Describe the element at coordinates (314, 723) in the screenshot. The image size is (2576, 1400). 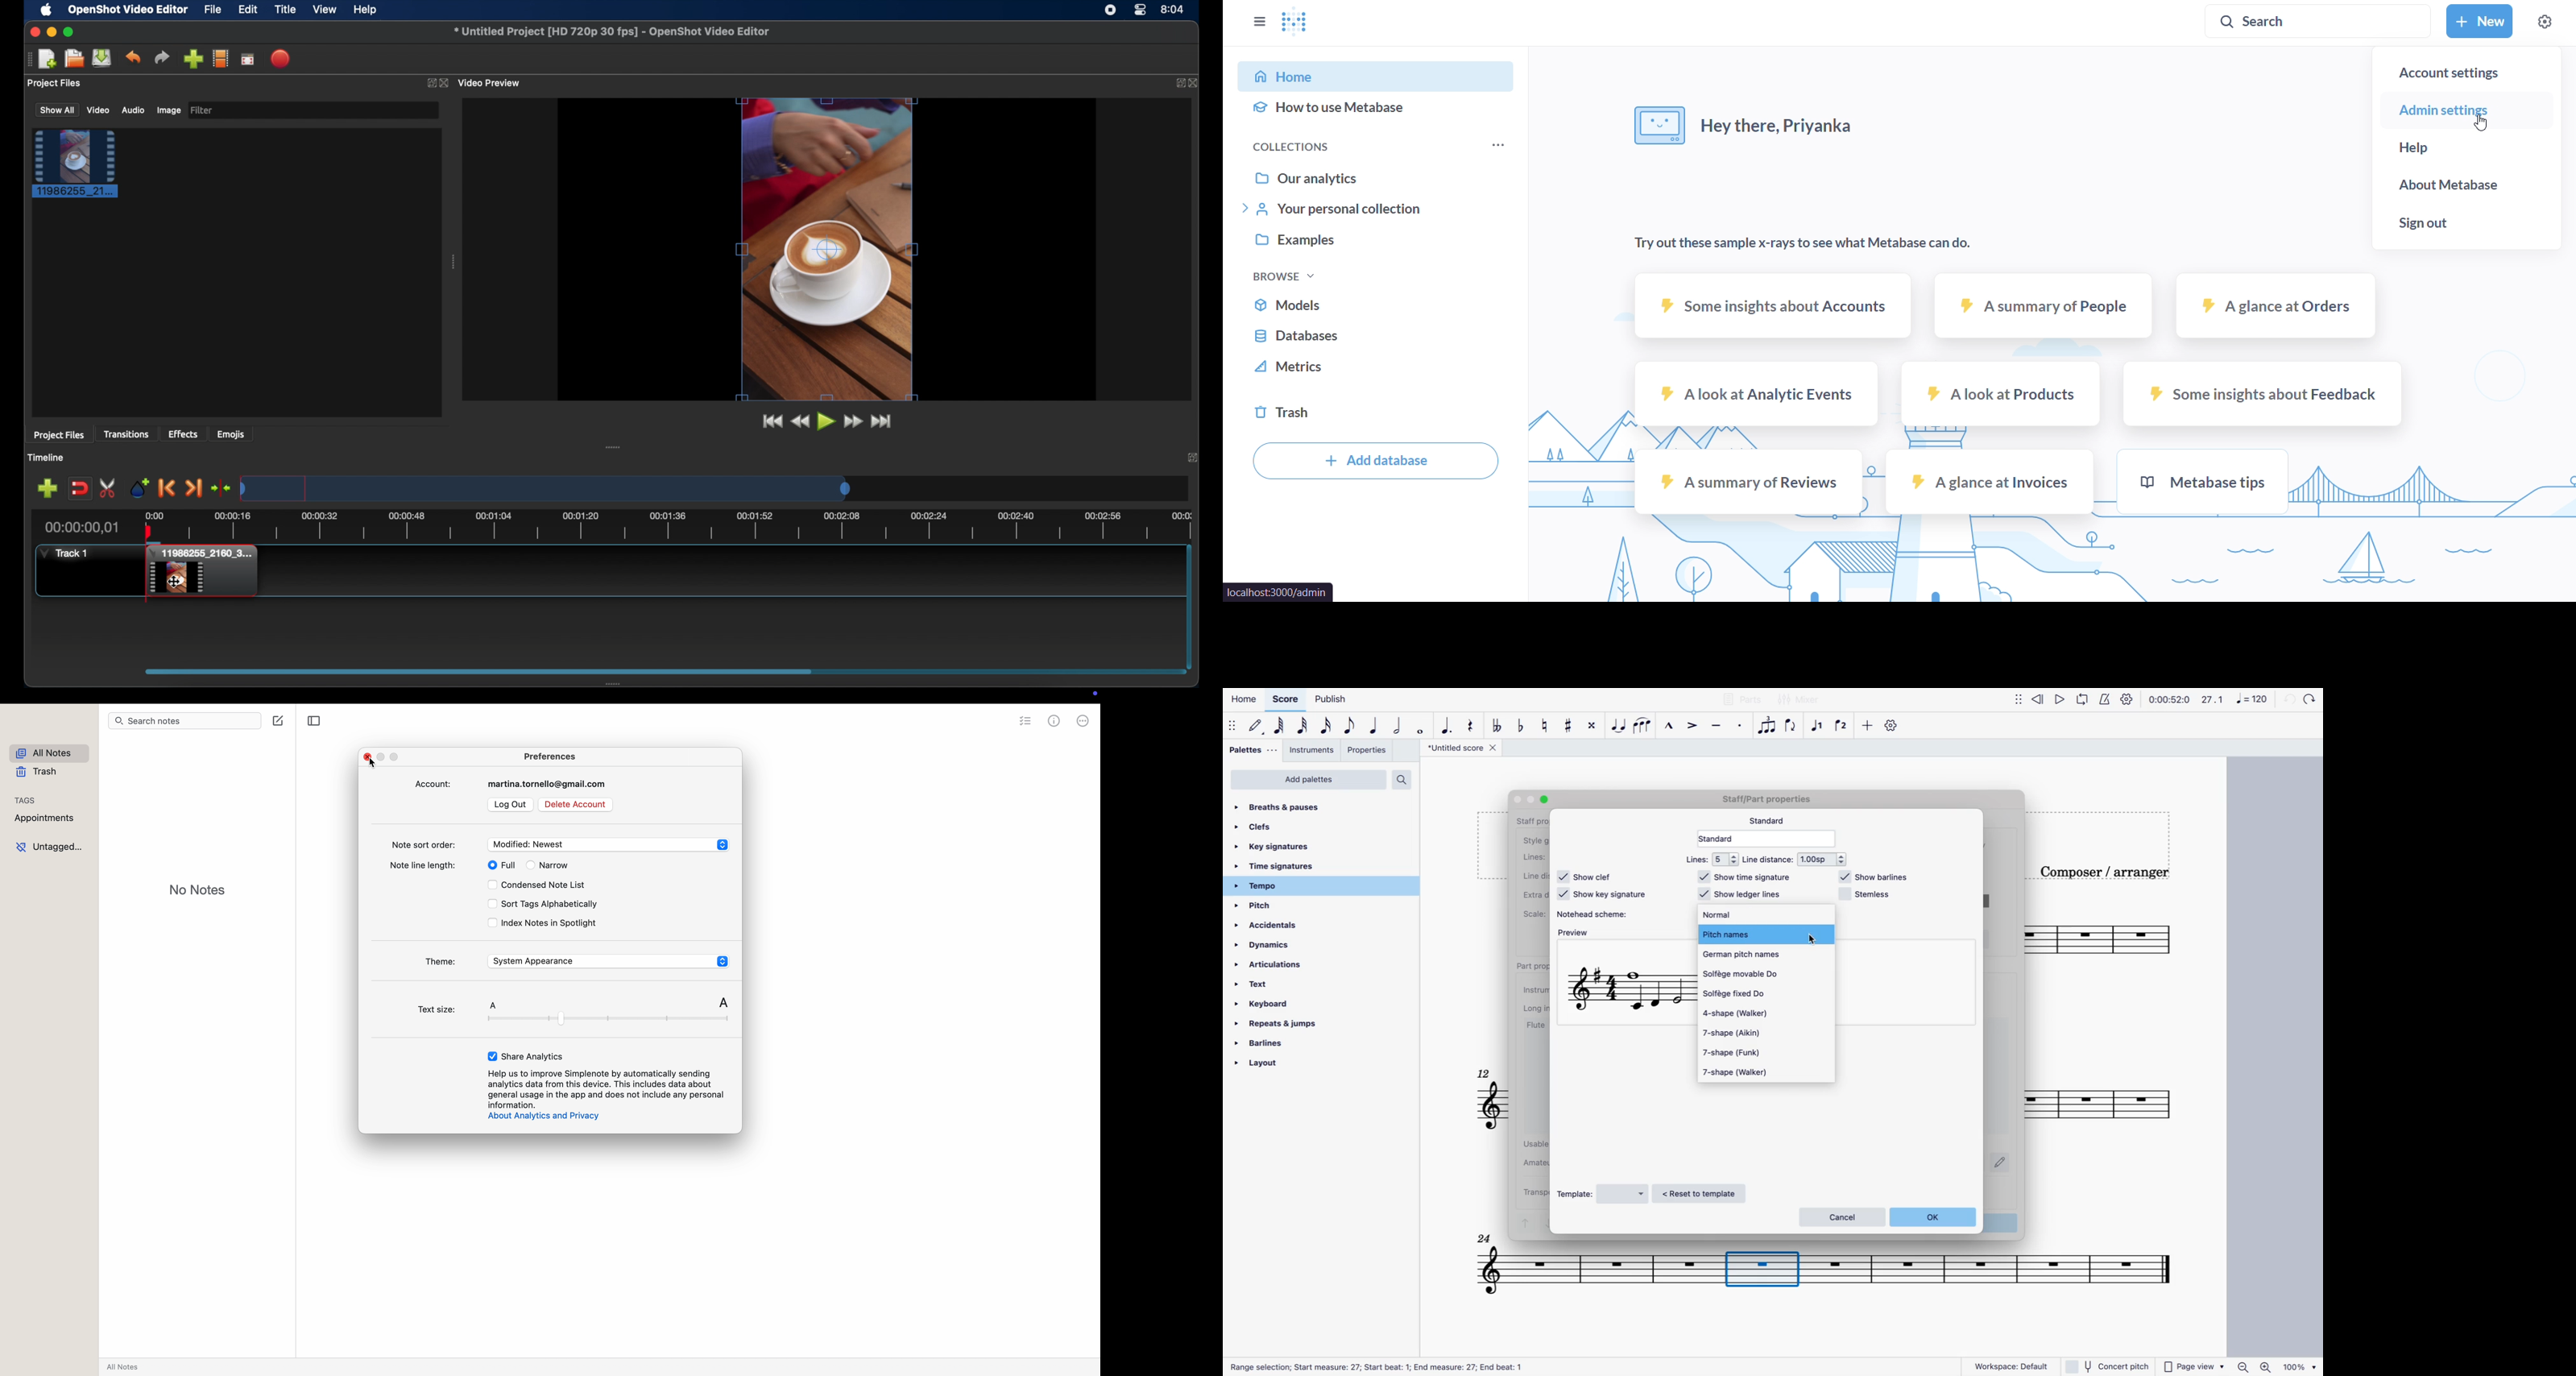
I see `toggle sidebar` at that location.